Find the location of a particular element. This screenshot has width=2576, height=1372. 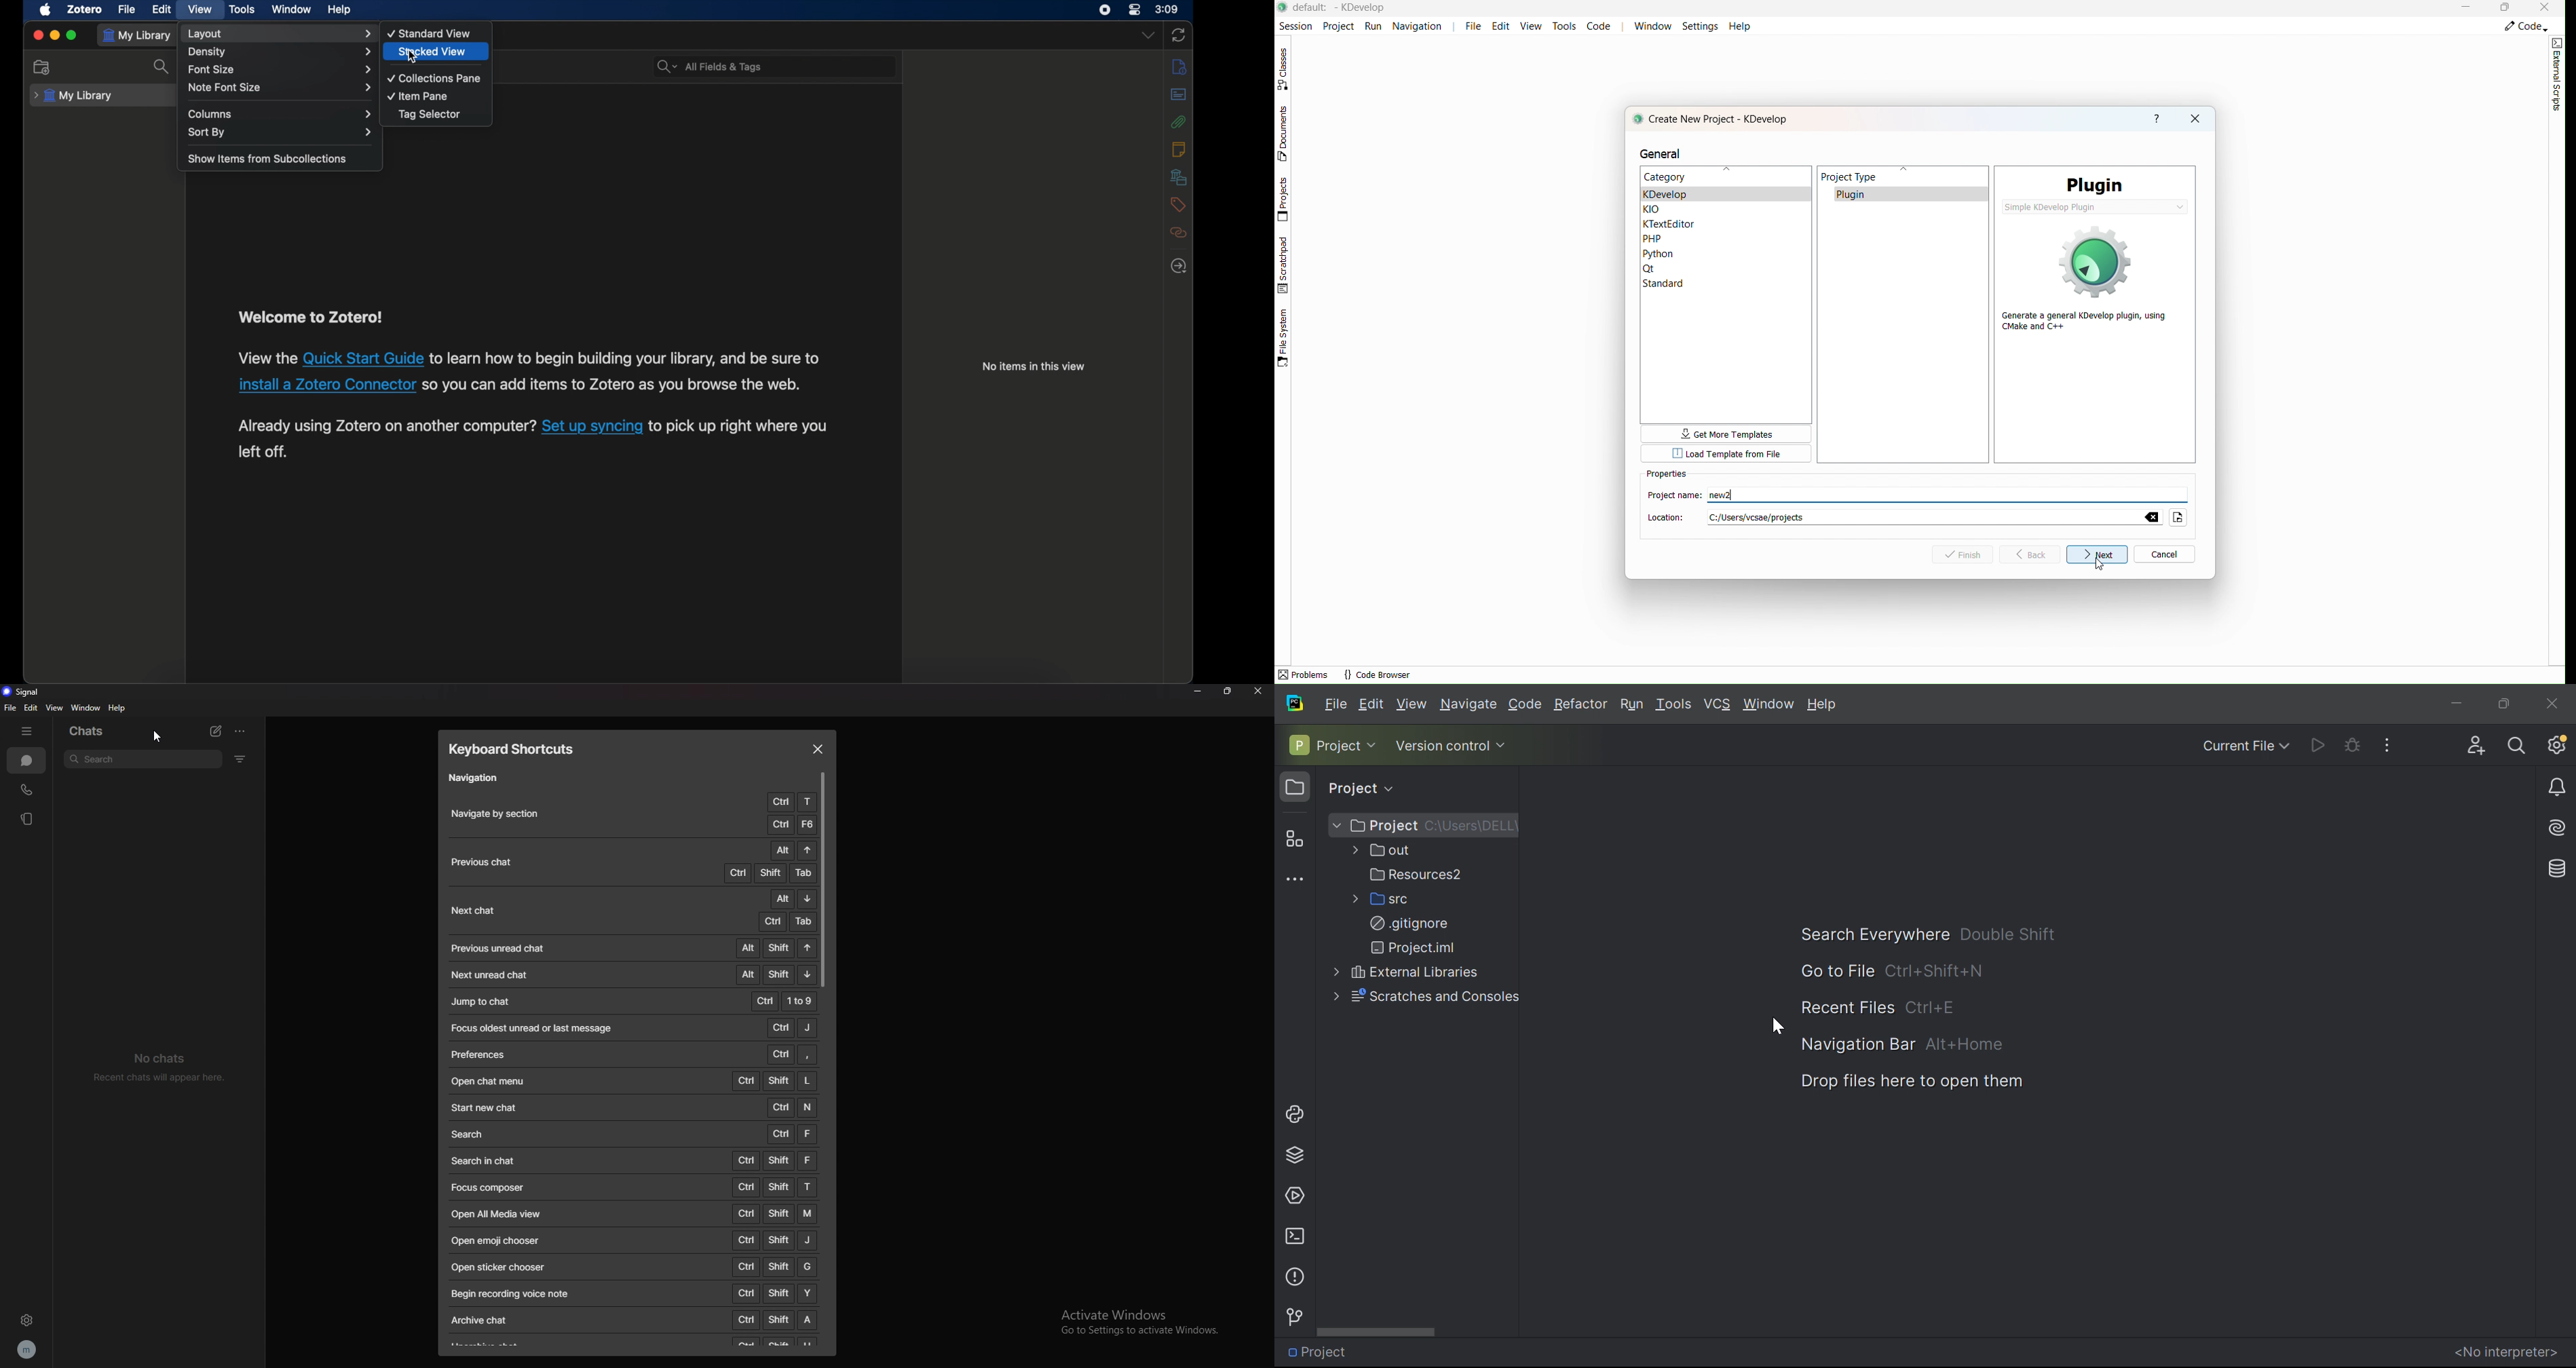

time is located at coordinates (1167, 10).